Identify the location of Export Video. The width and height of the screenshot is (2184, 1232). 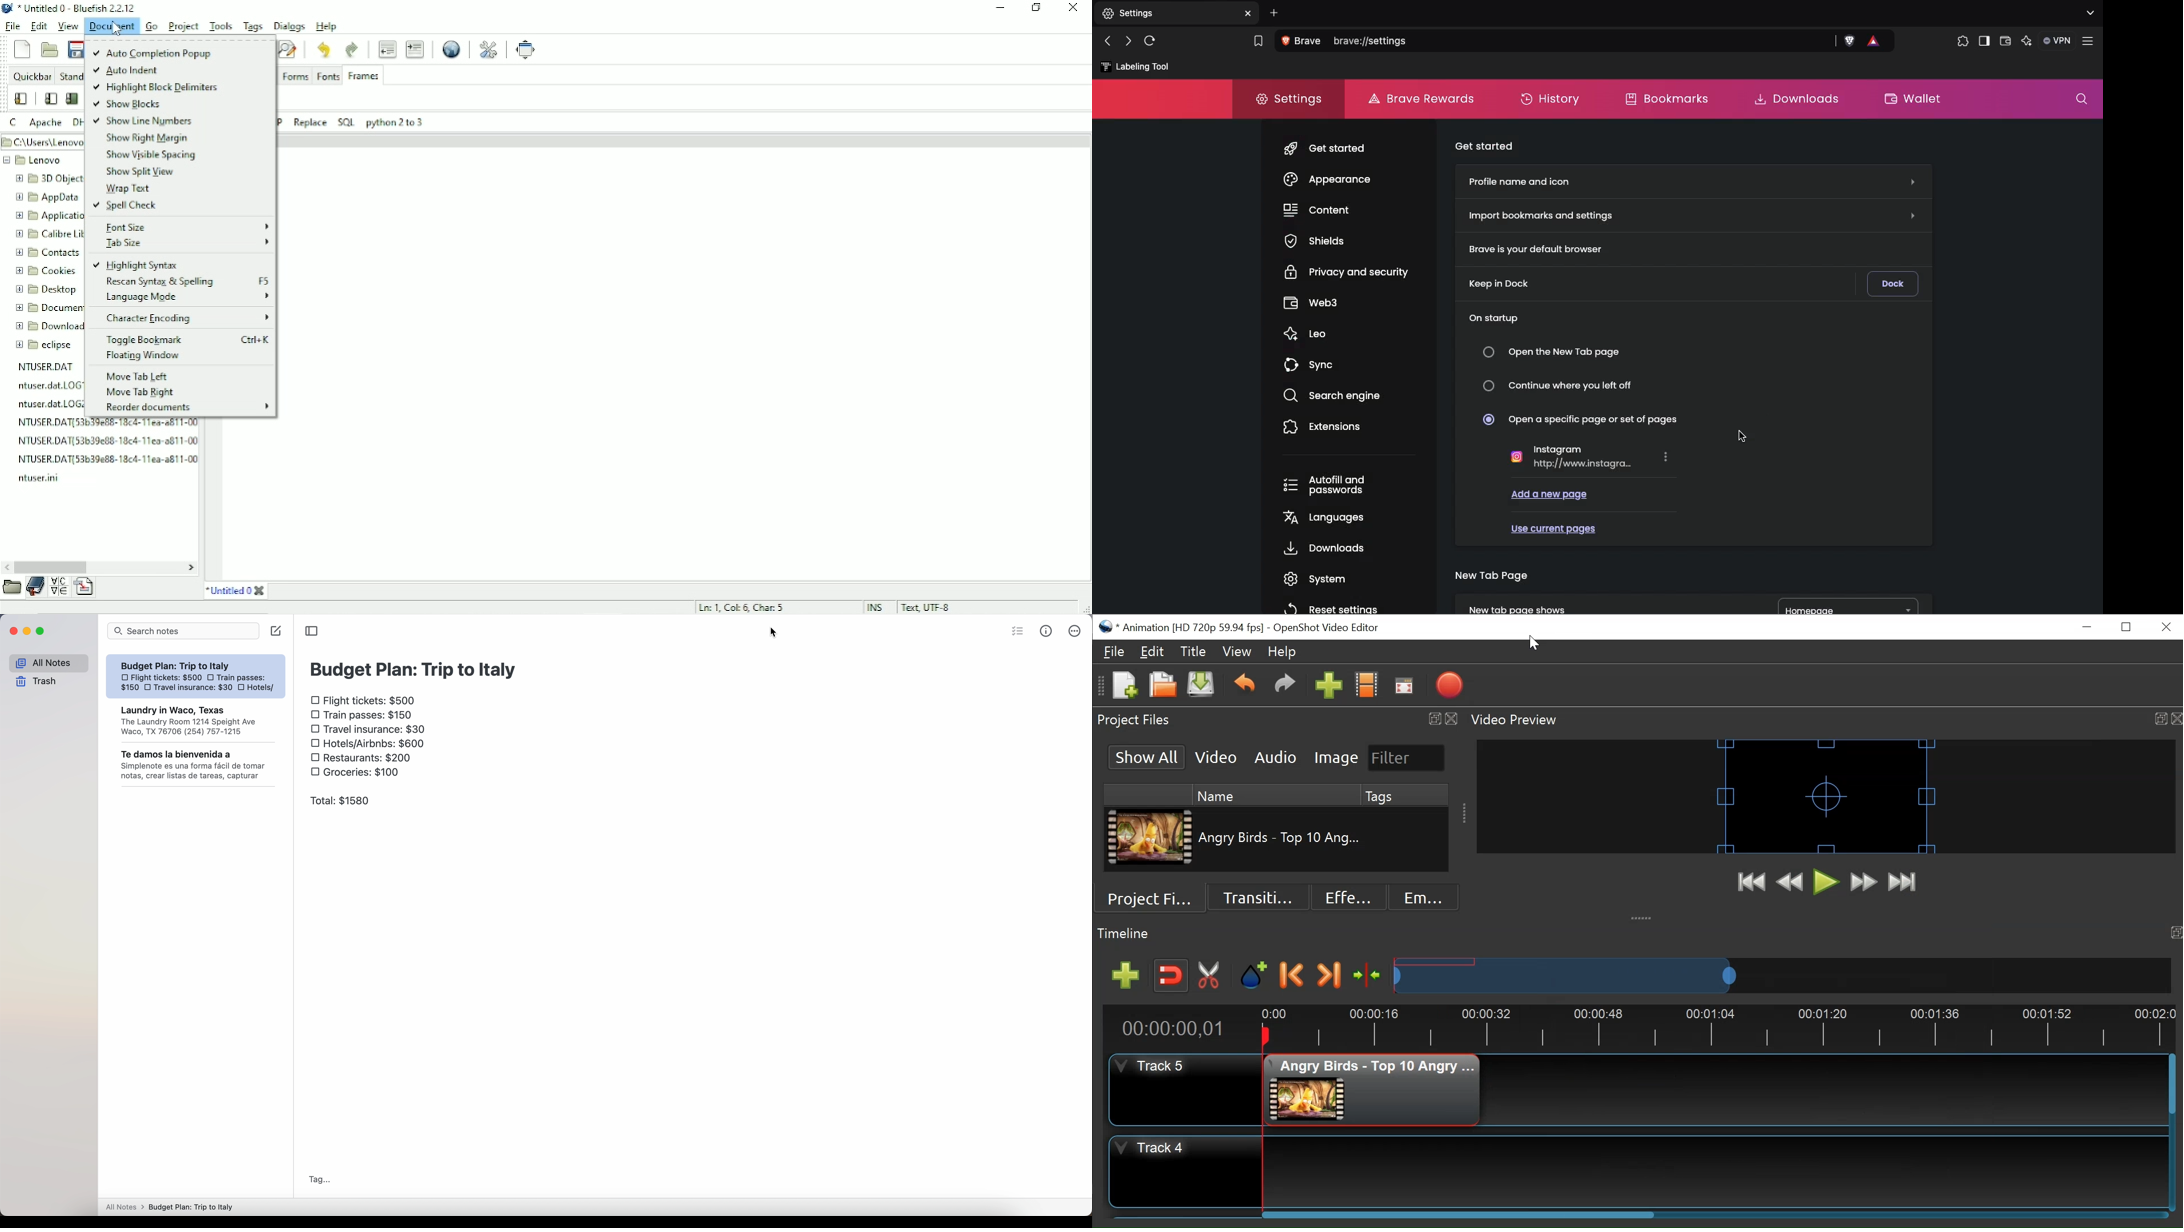
(1449, 687).